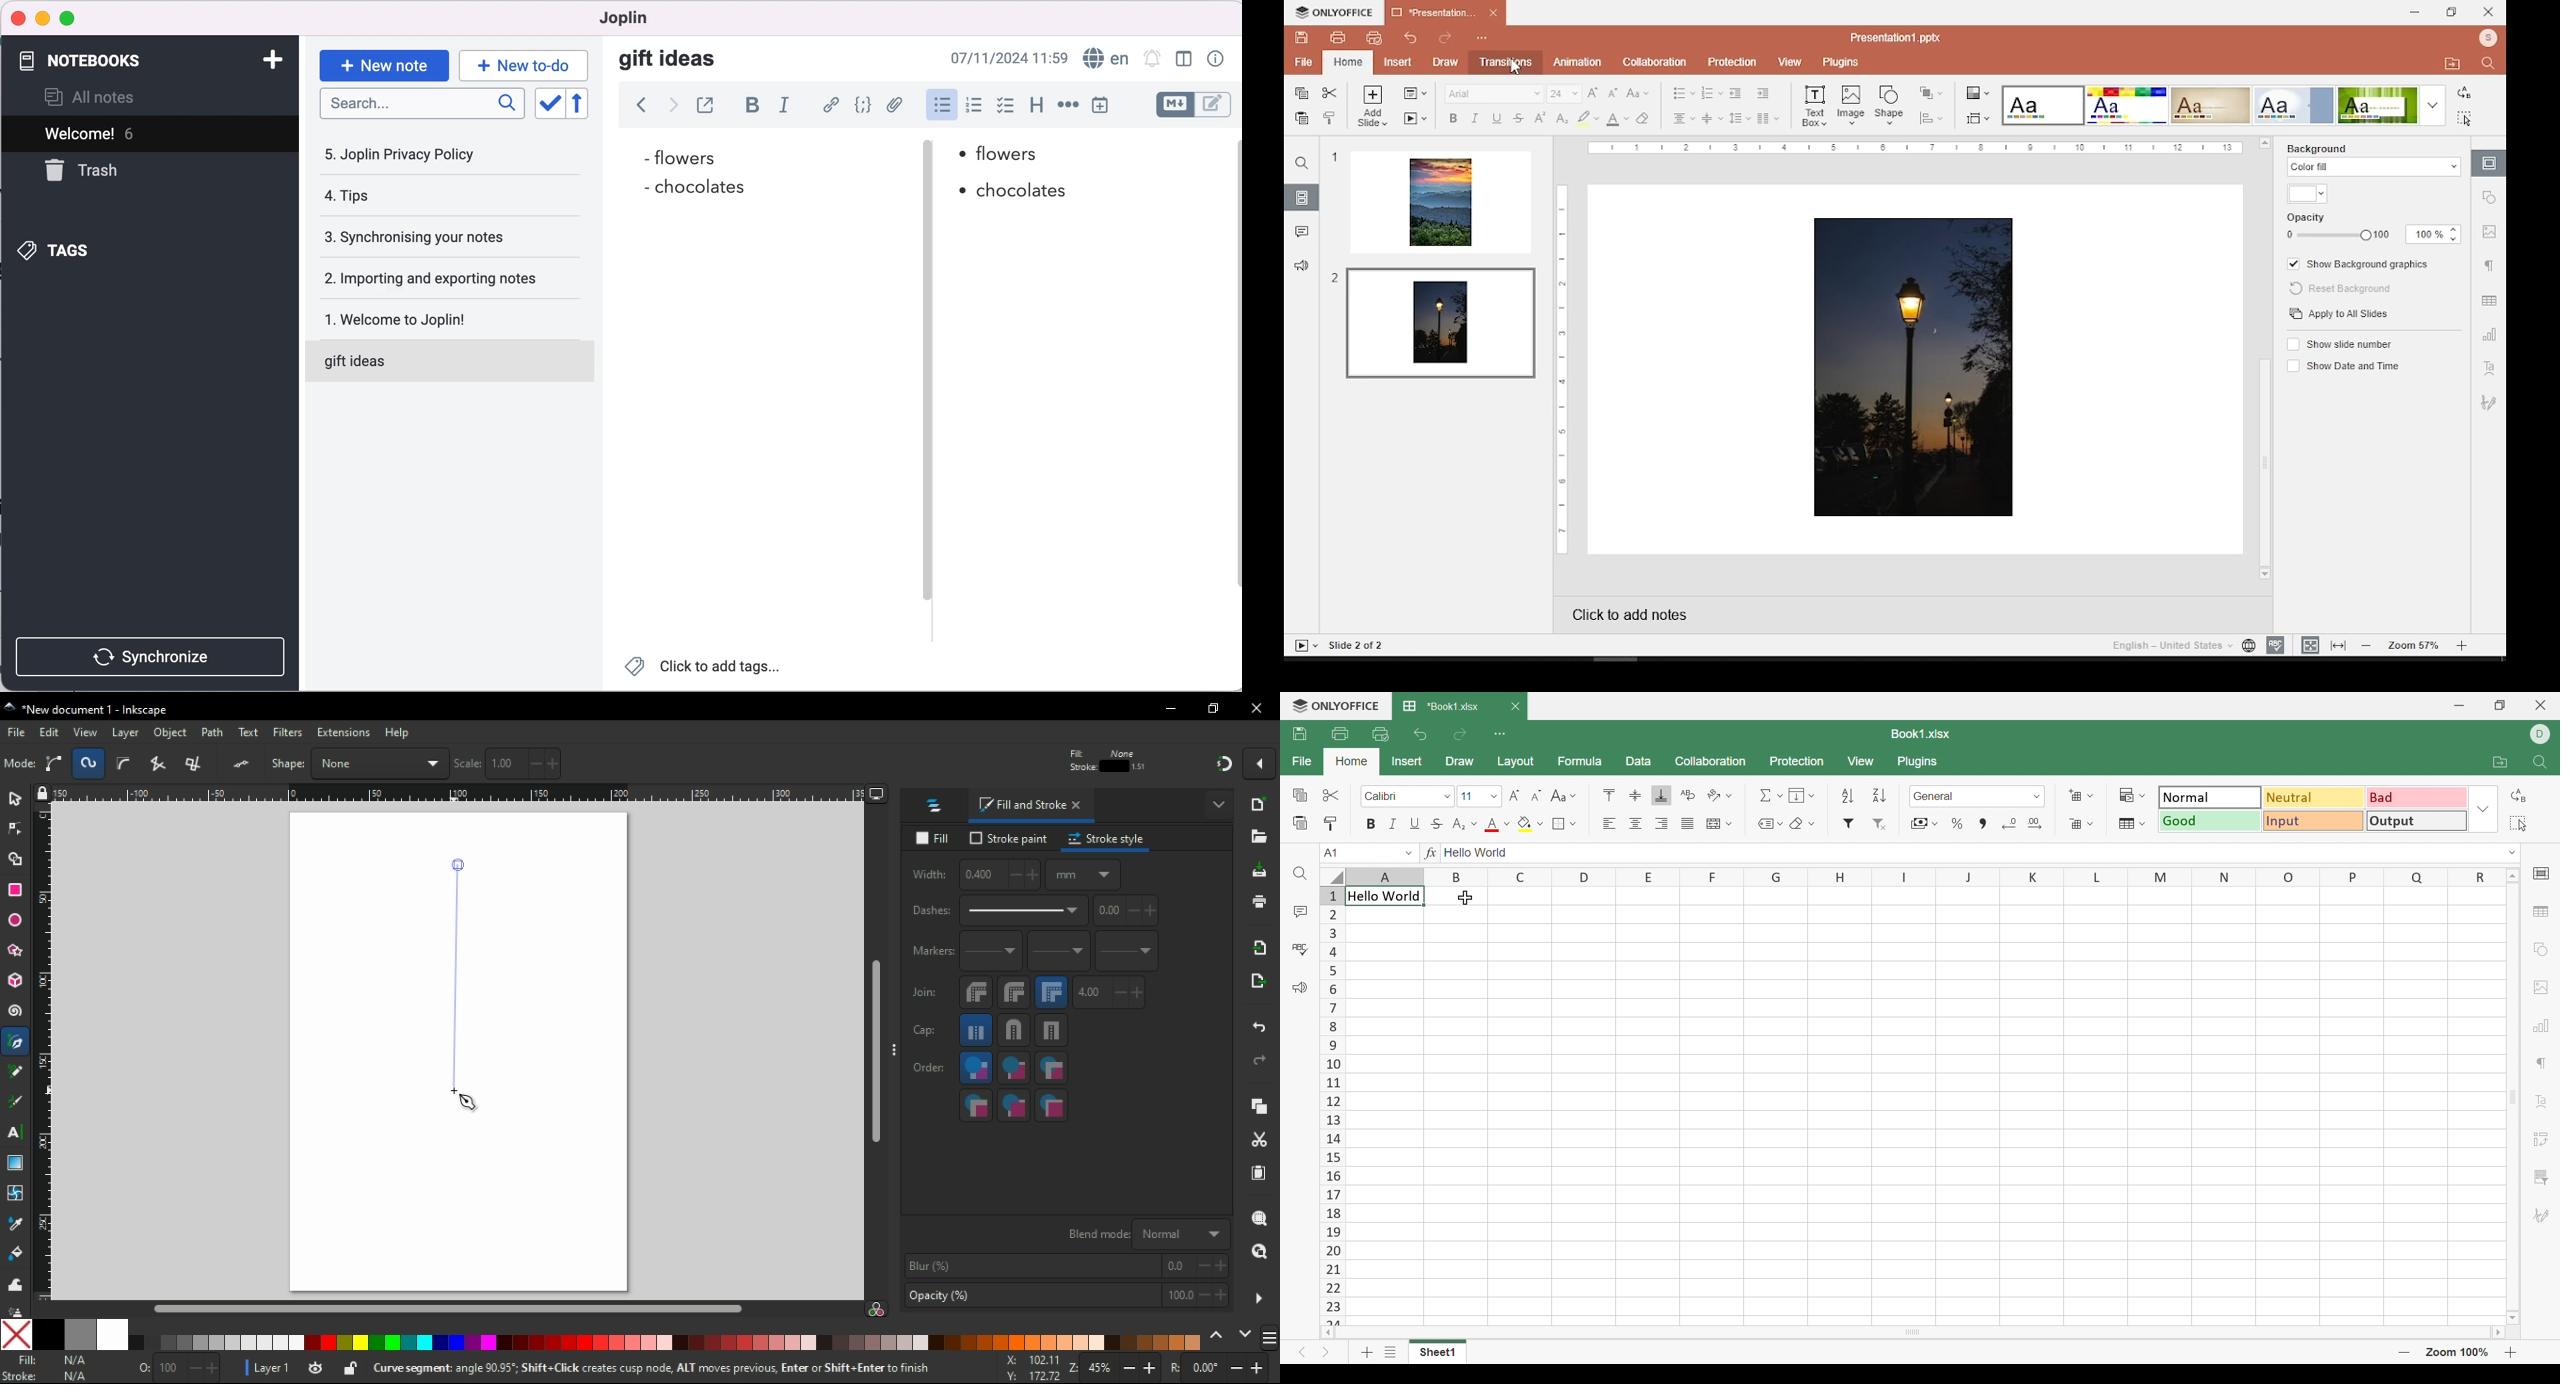 The width and height of the screenshot is (2576, 1400). What do you see at coordinates (2465, 120) in the screenshot?
I see `select all` at bounding box center [2465, 120].